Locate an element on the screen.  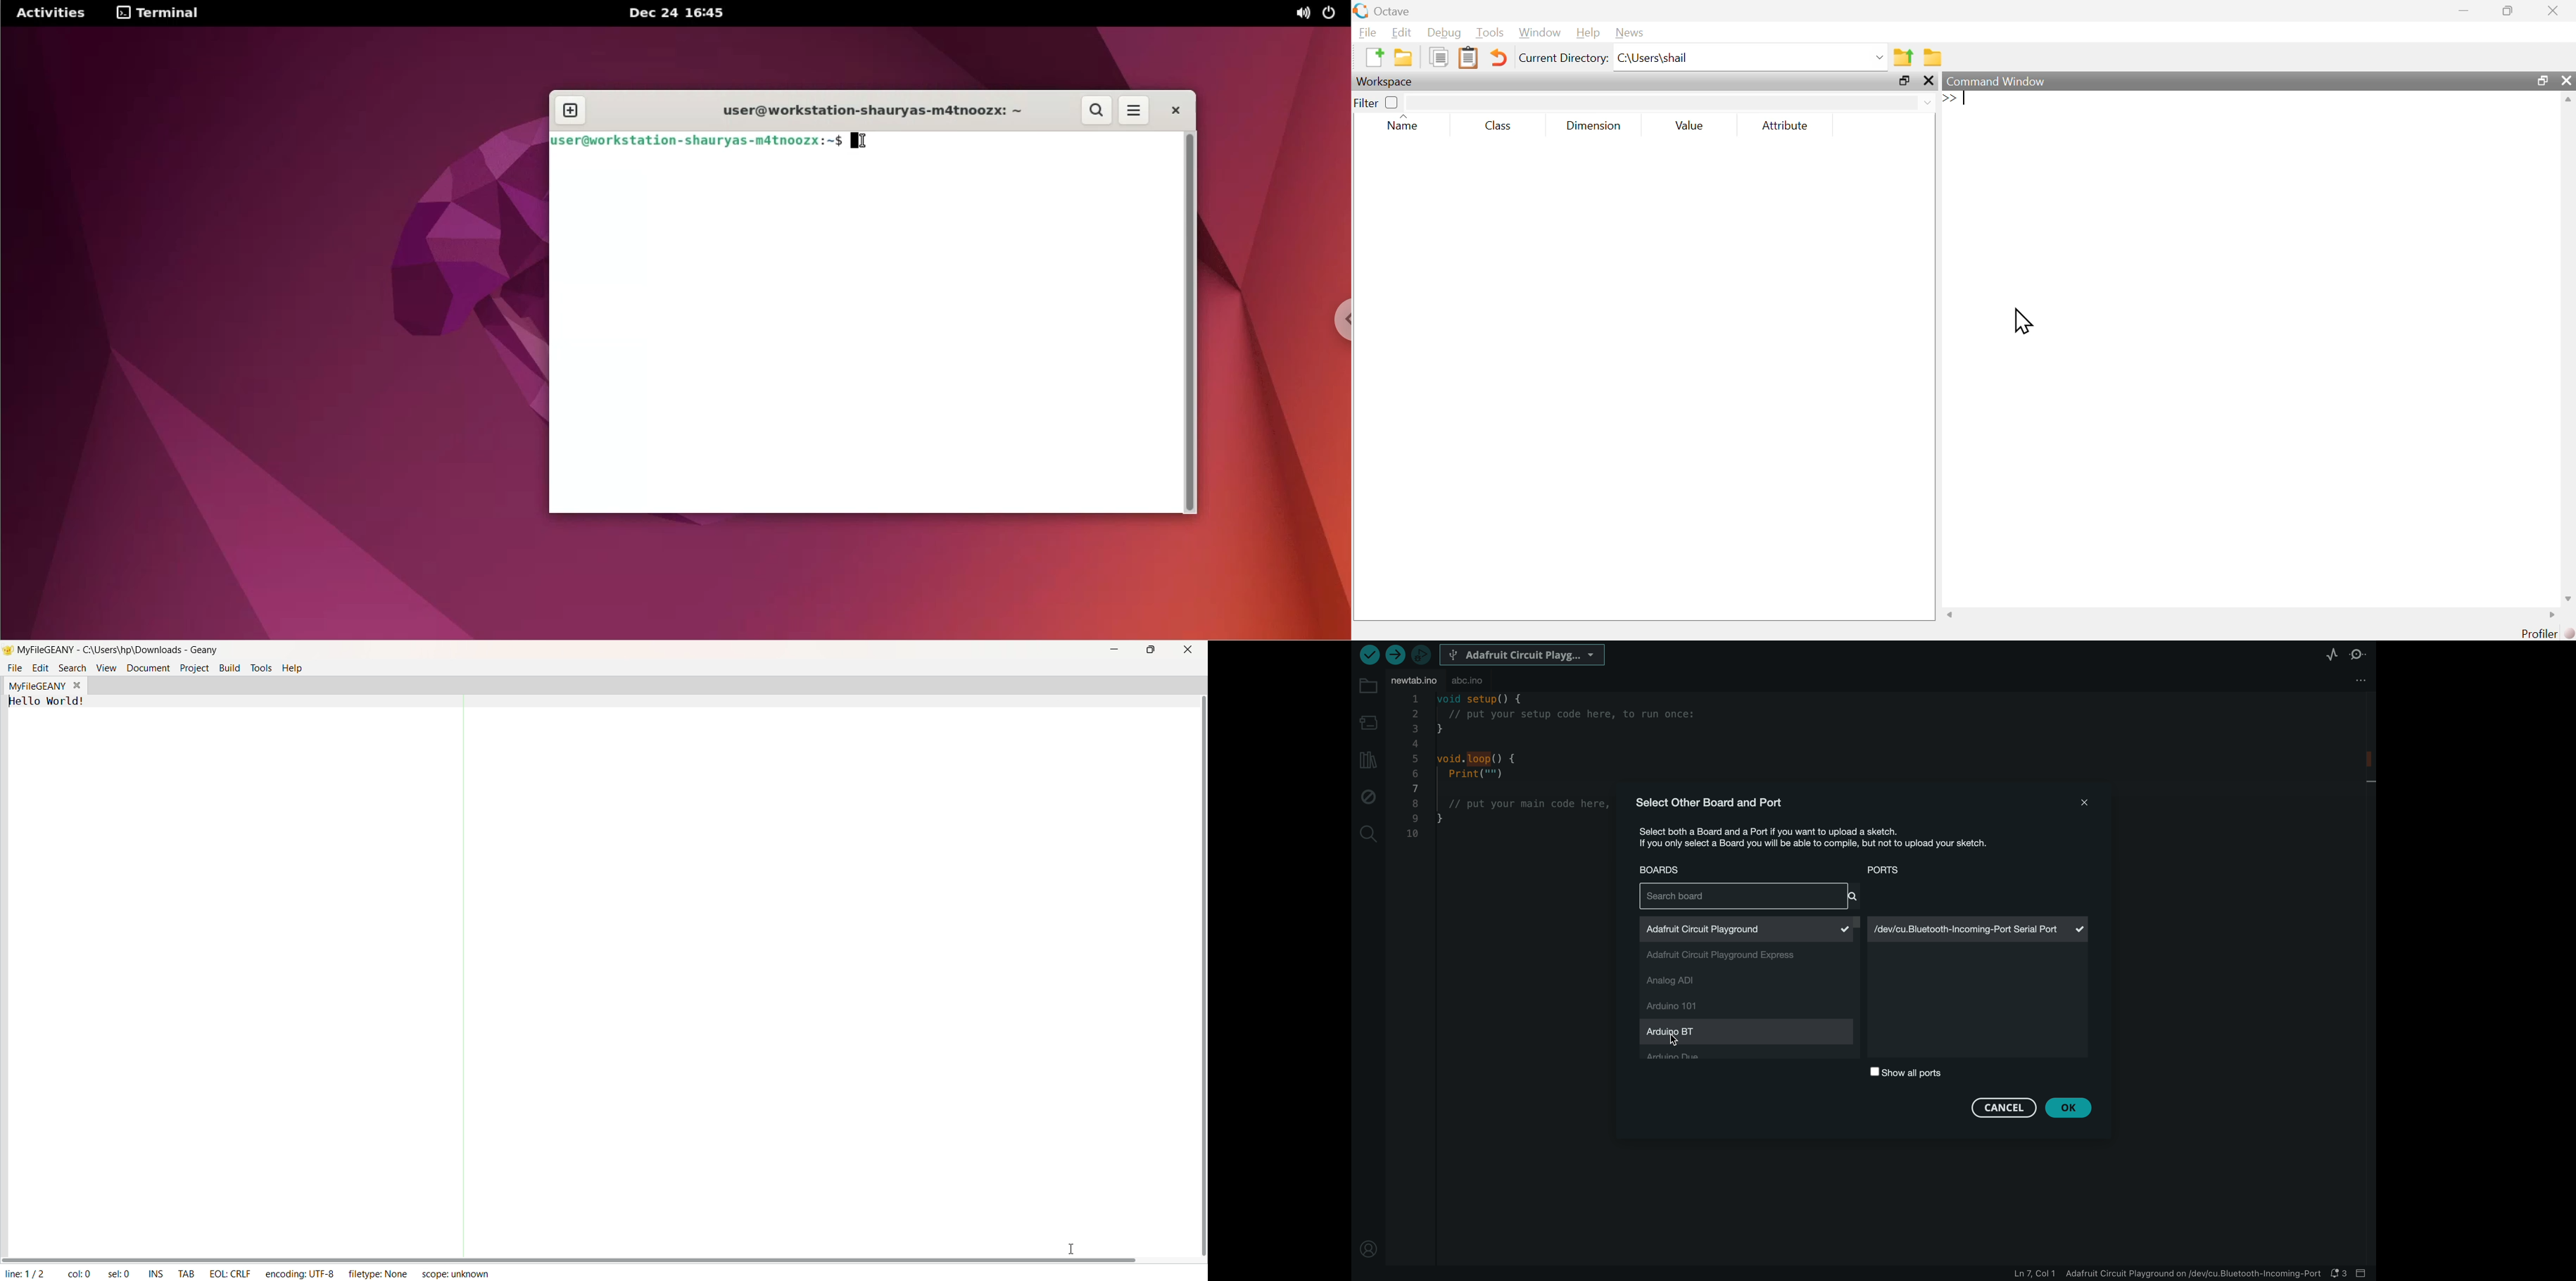
serial plotter is located at coordinates (2330, 655).